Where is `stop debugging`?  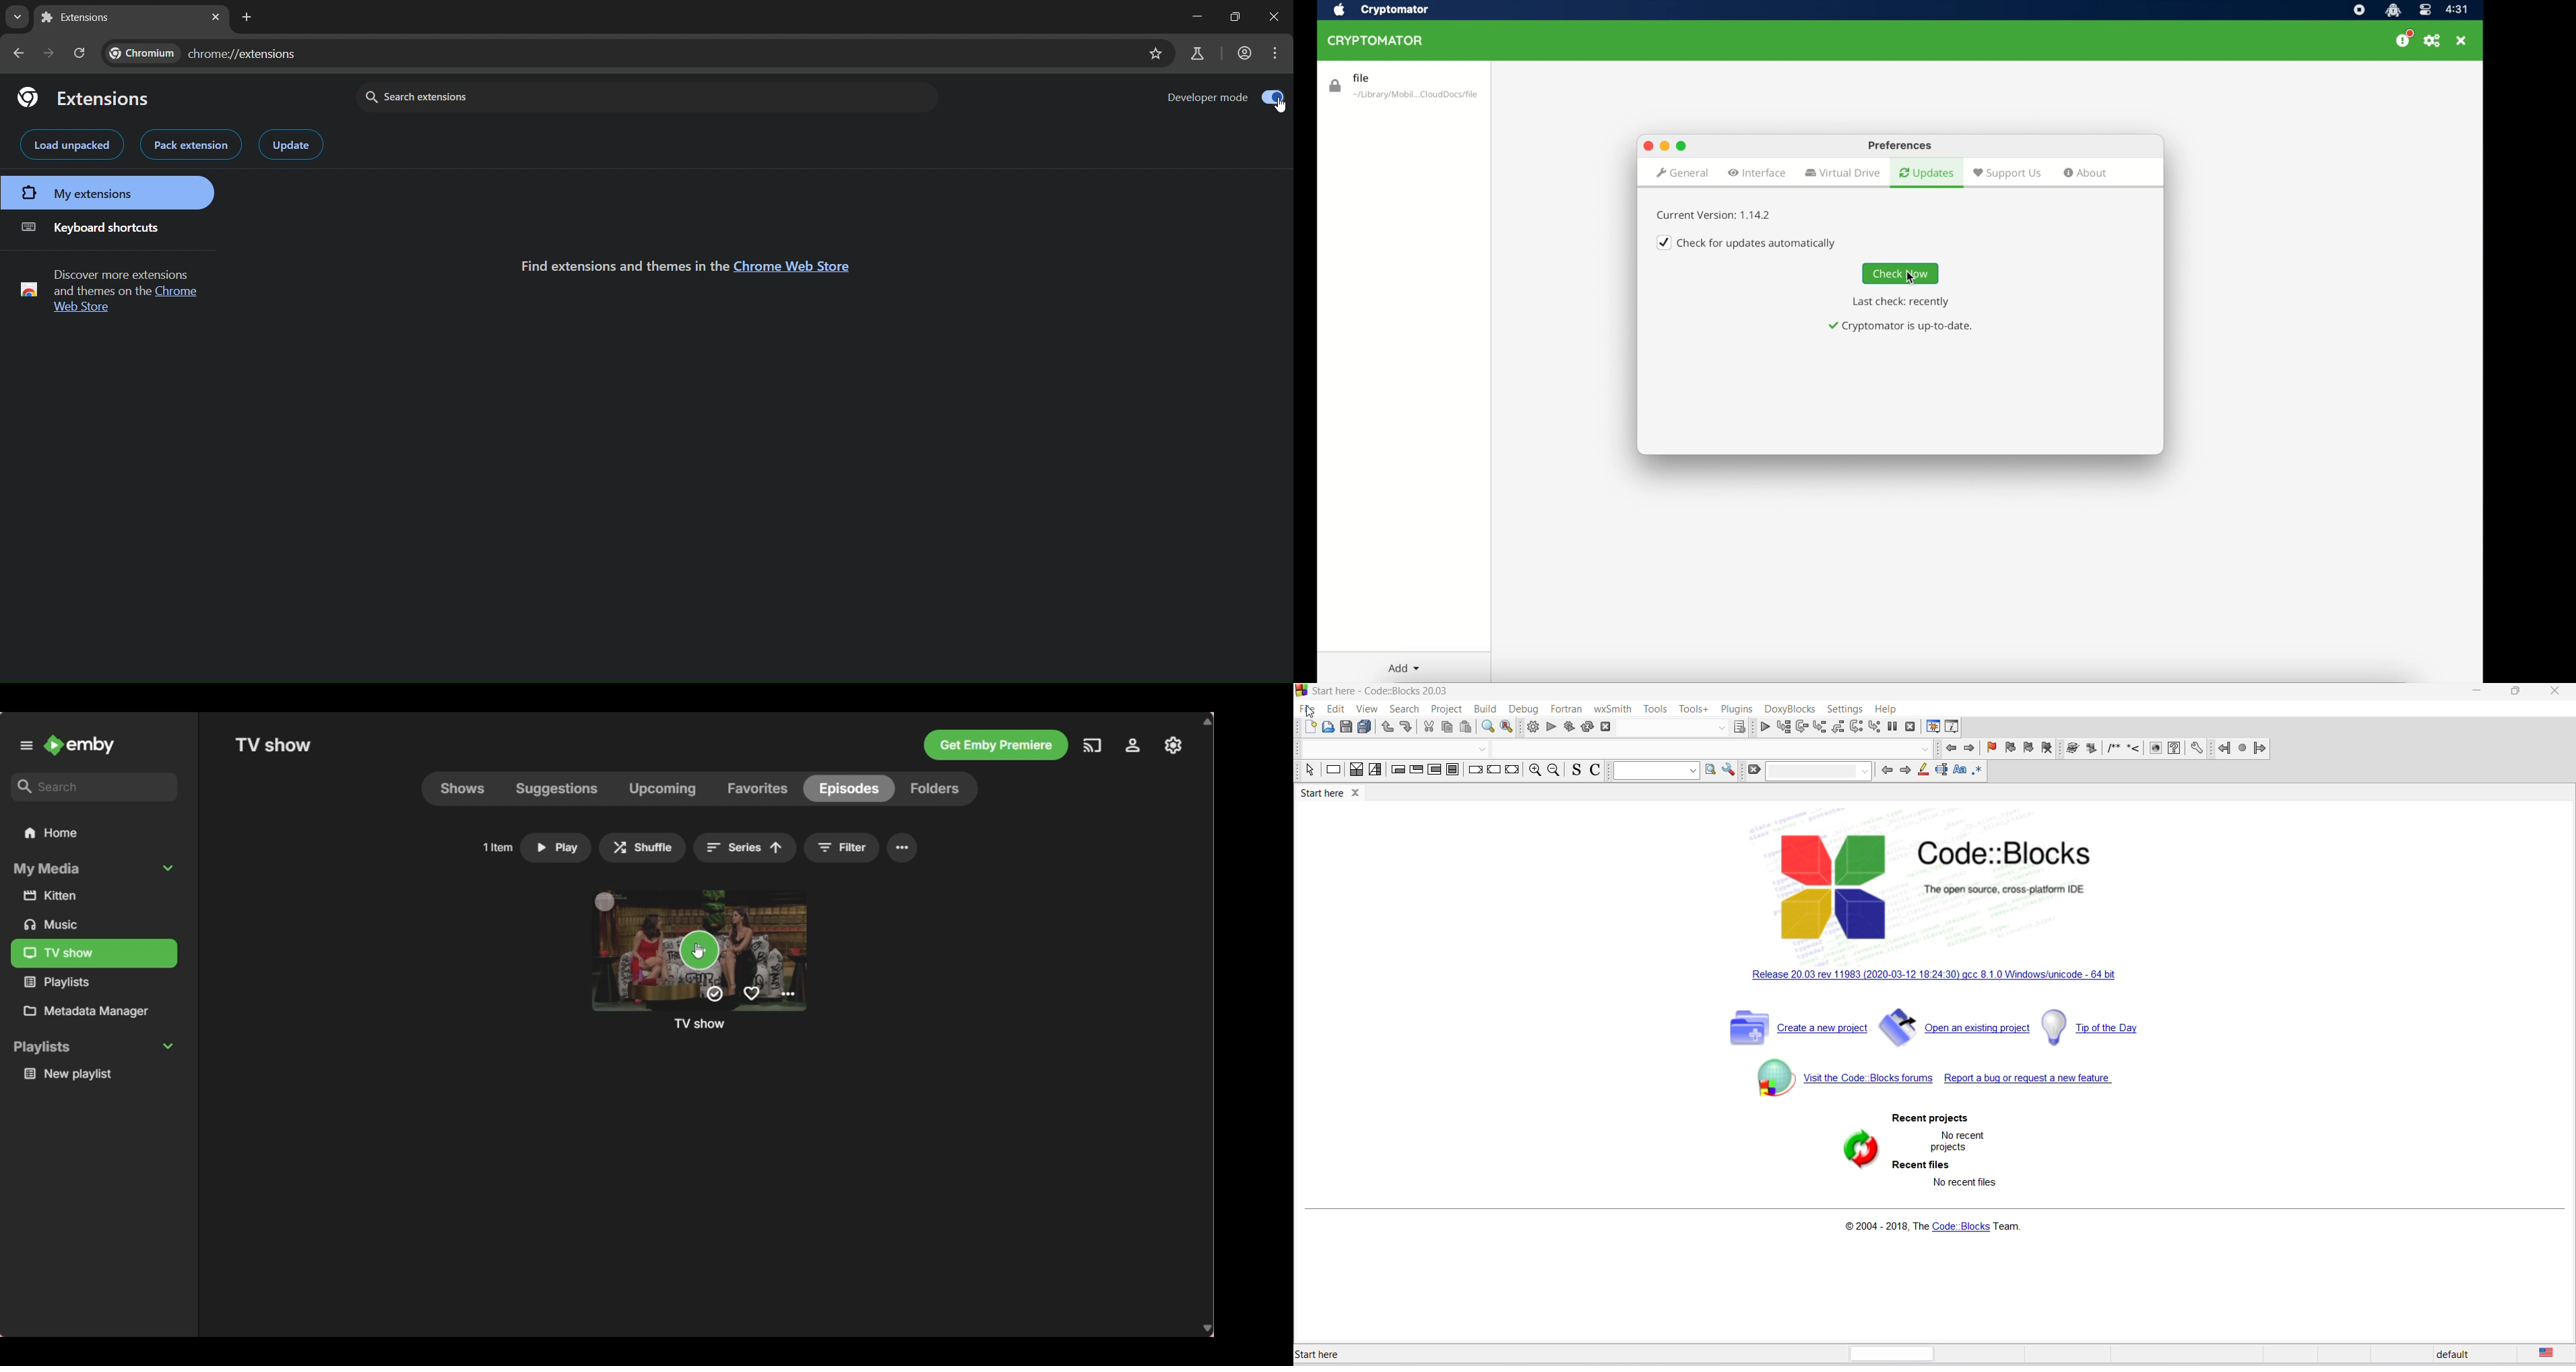
stop debugging is located at coordinates (1913, 727).